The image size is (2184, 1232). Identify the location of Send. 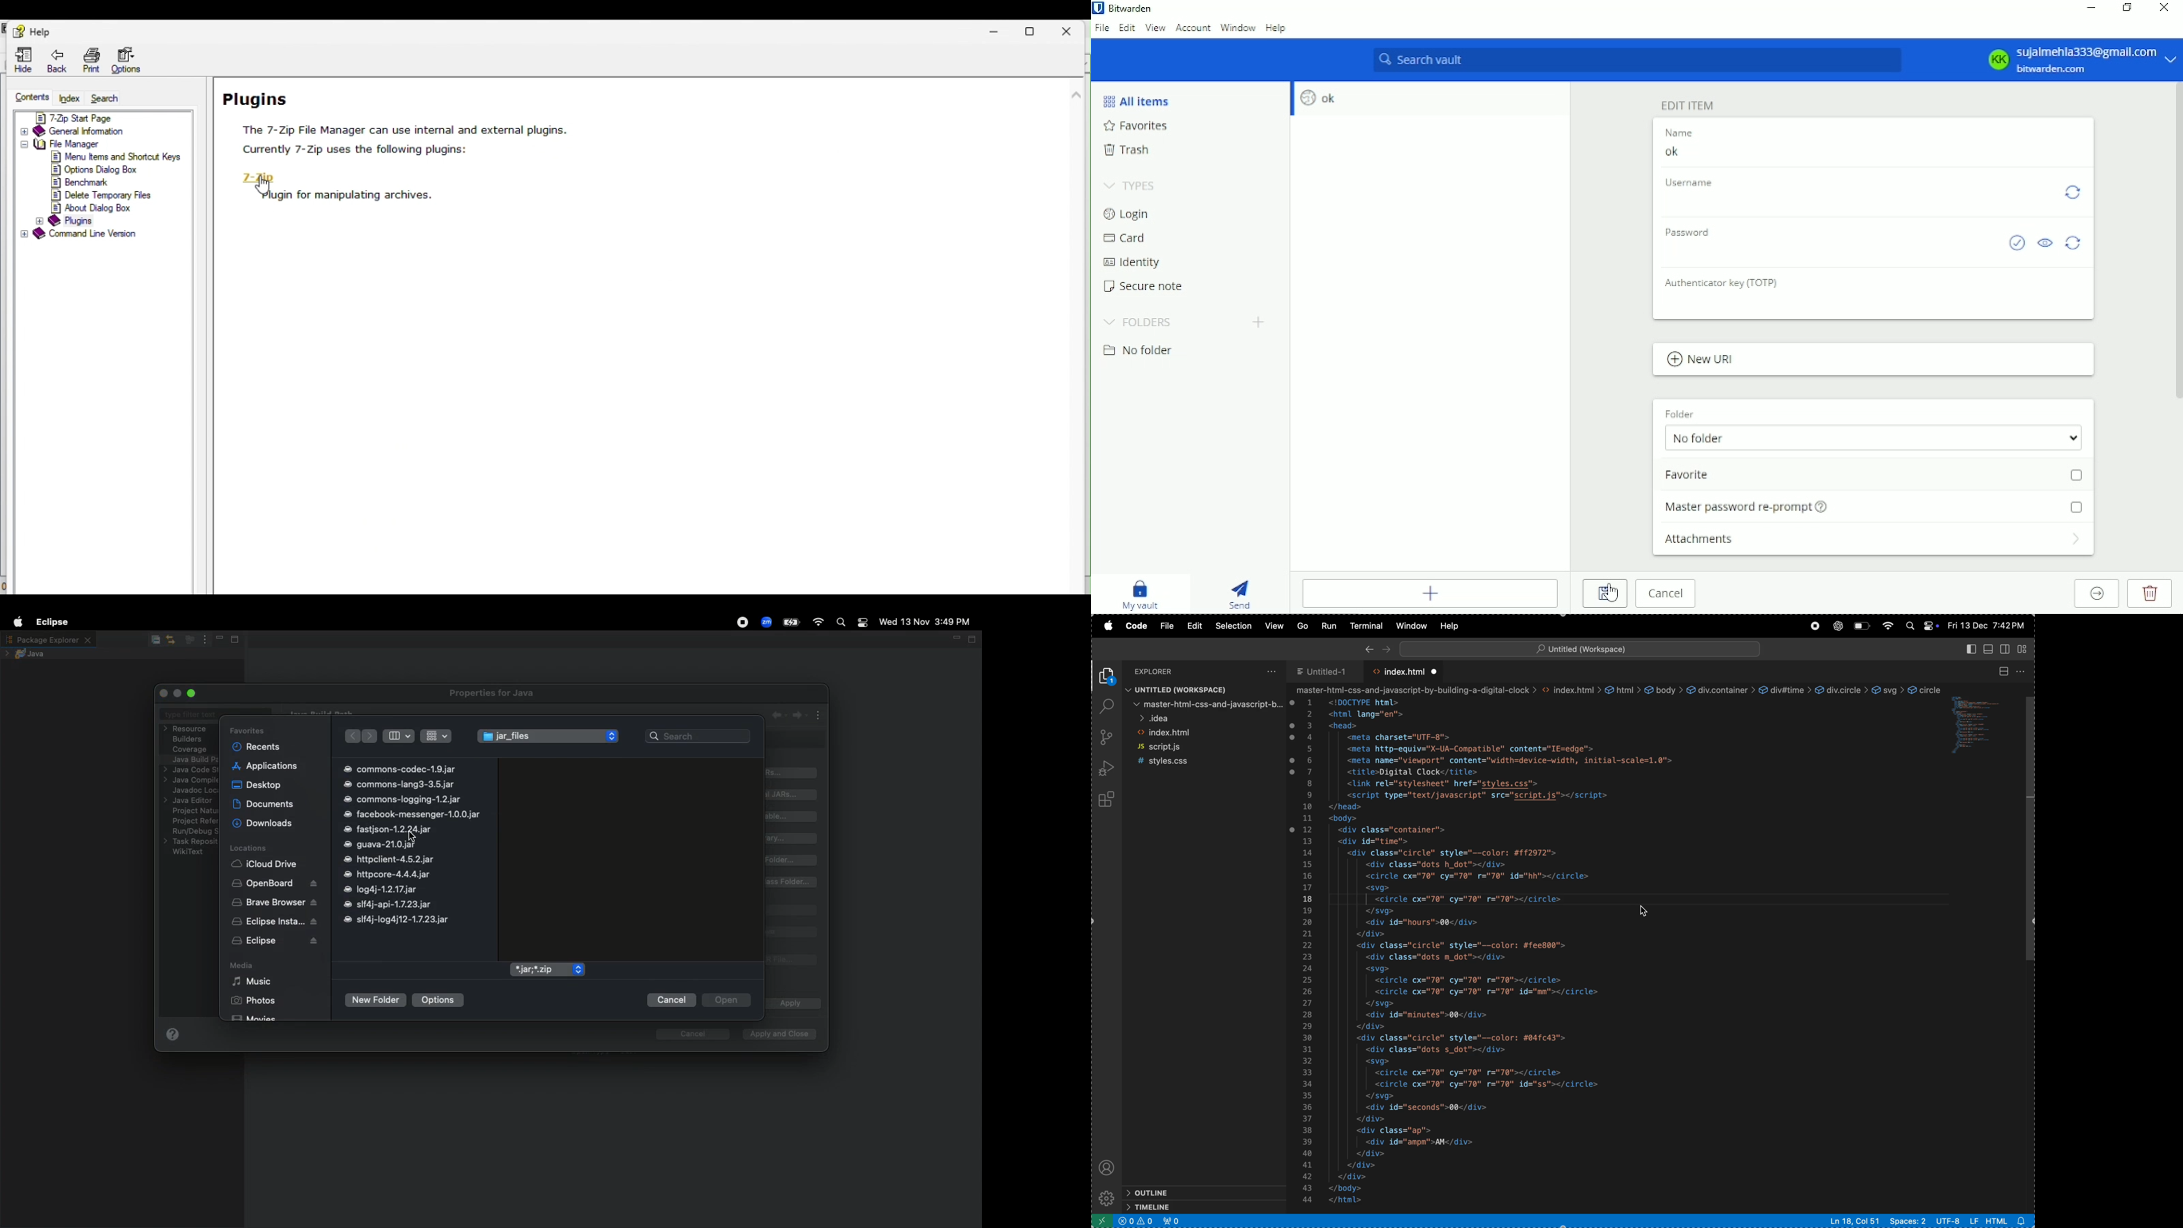
(1242, 591).